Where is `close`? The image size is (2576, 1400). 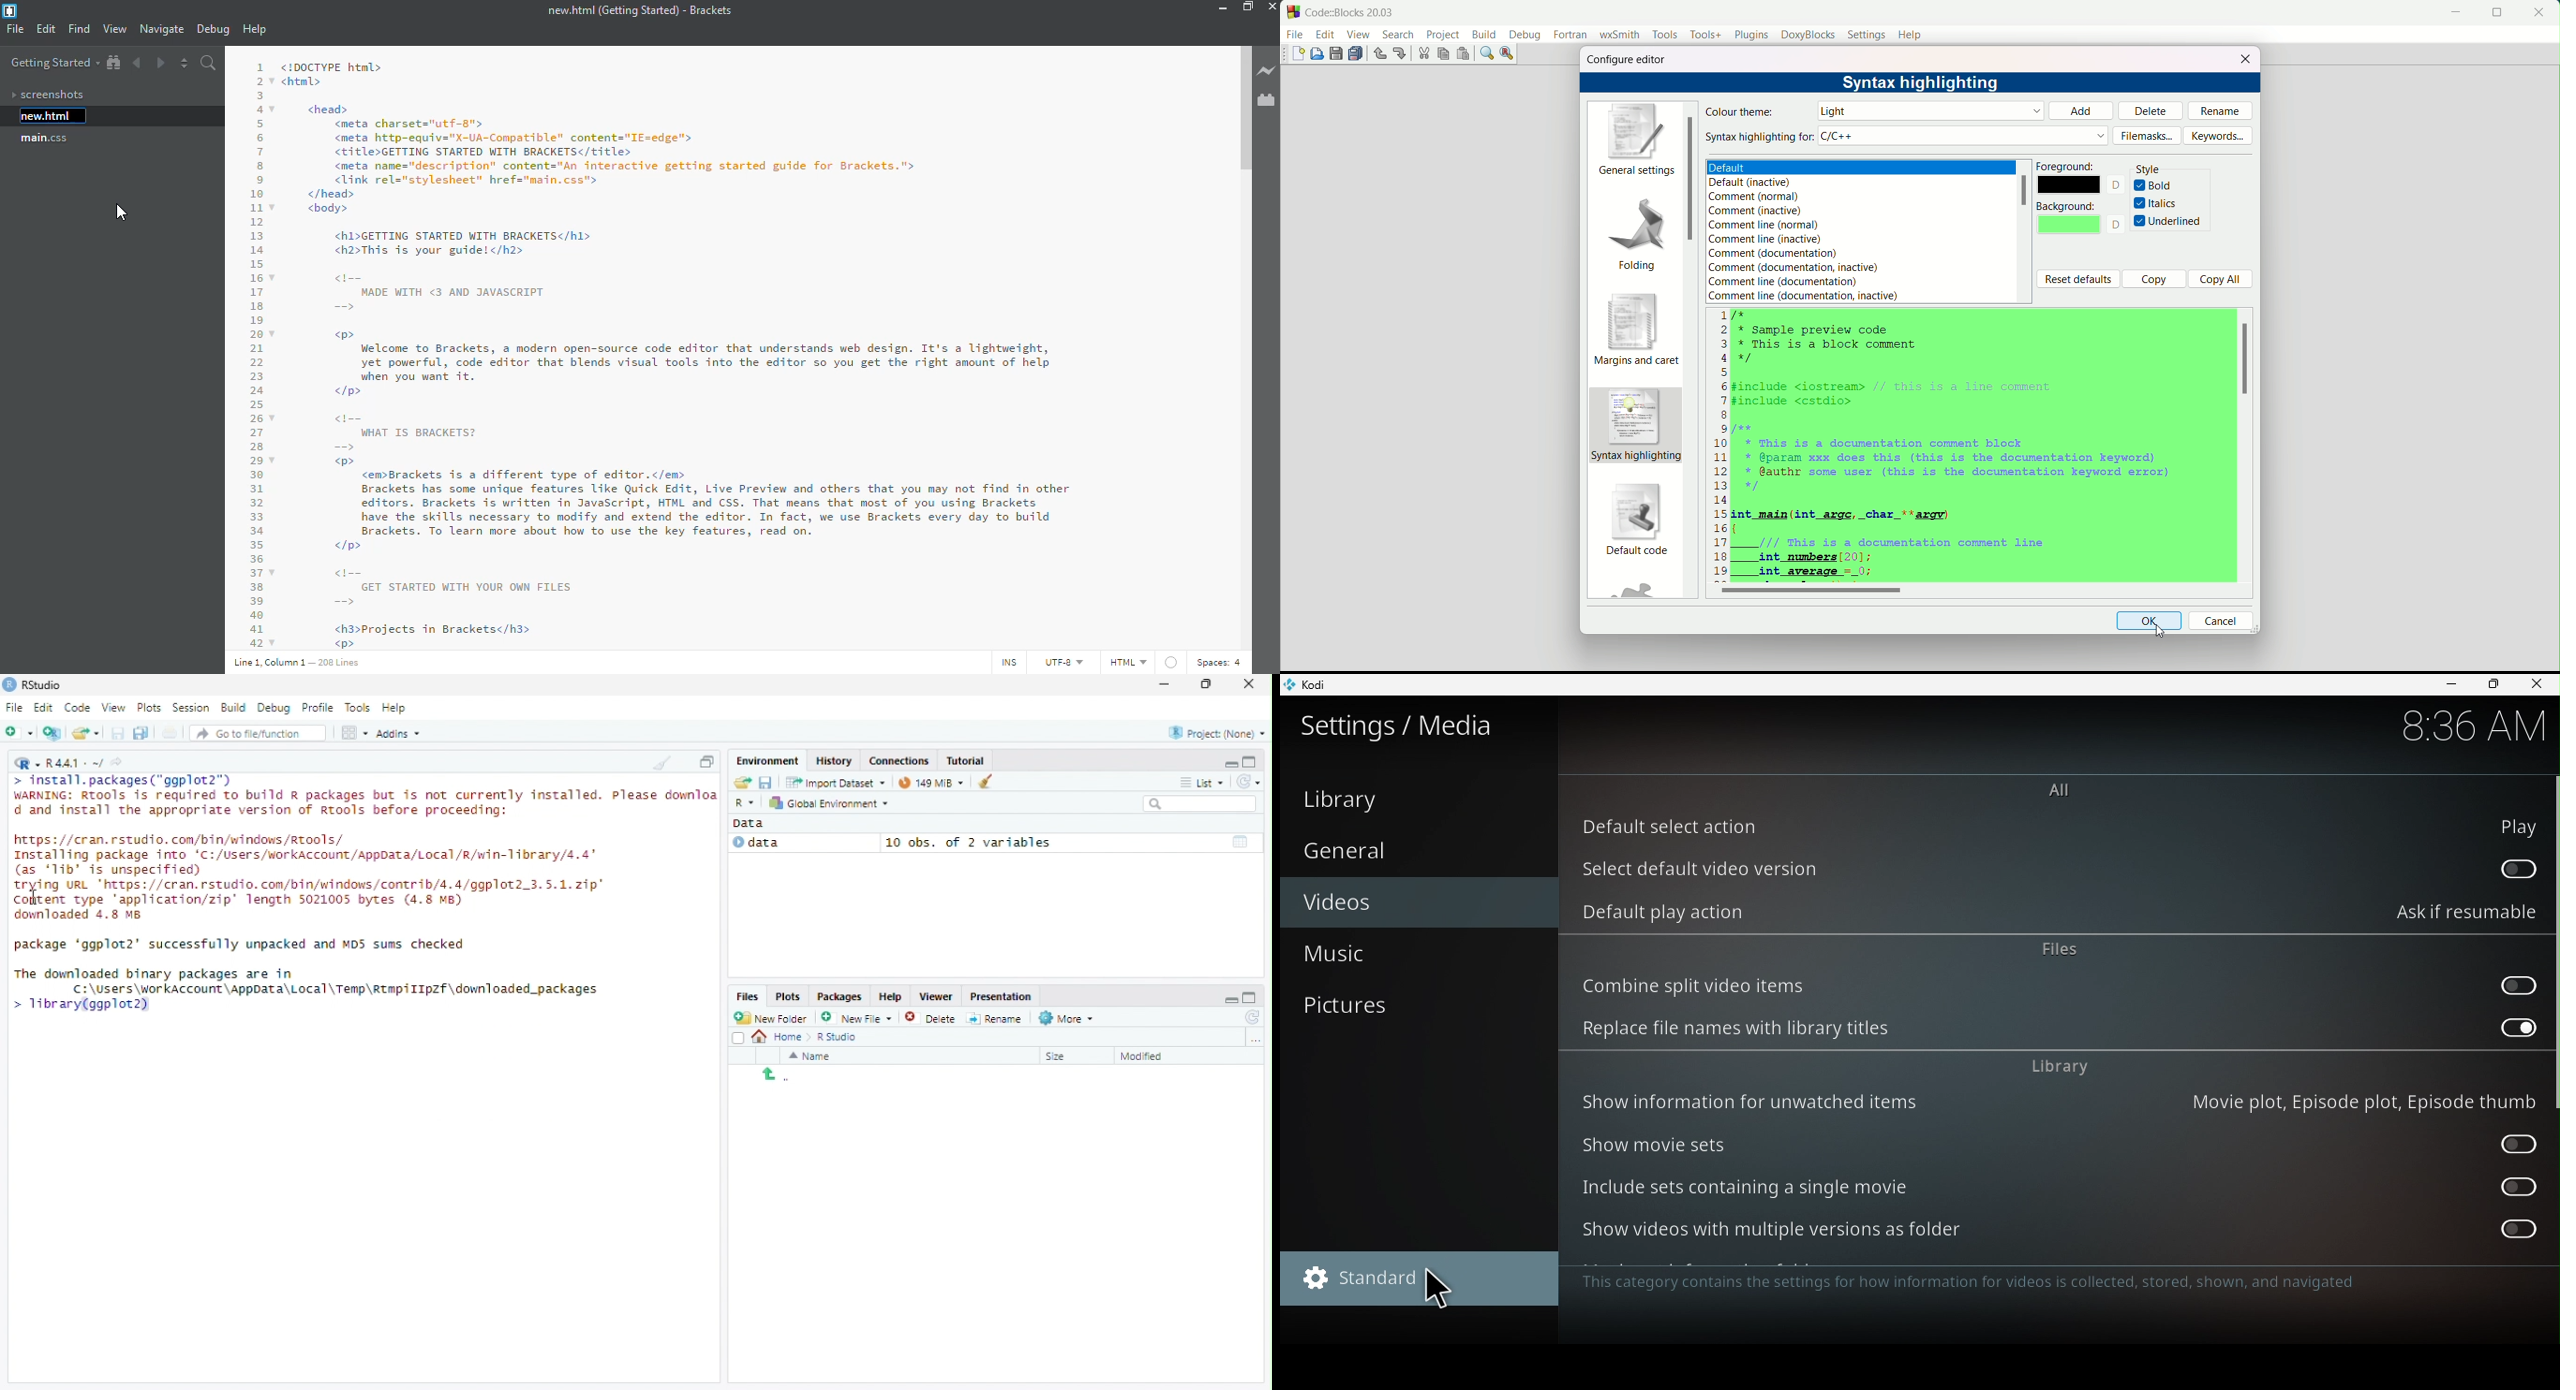 close is located at coordinates (2539, 13).